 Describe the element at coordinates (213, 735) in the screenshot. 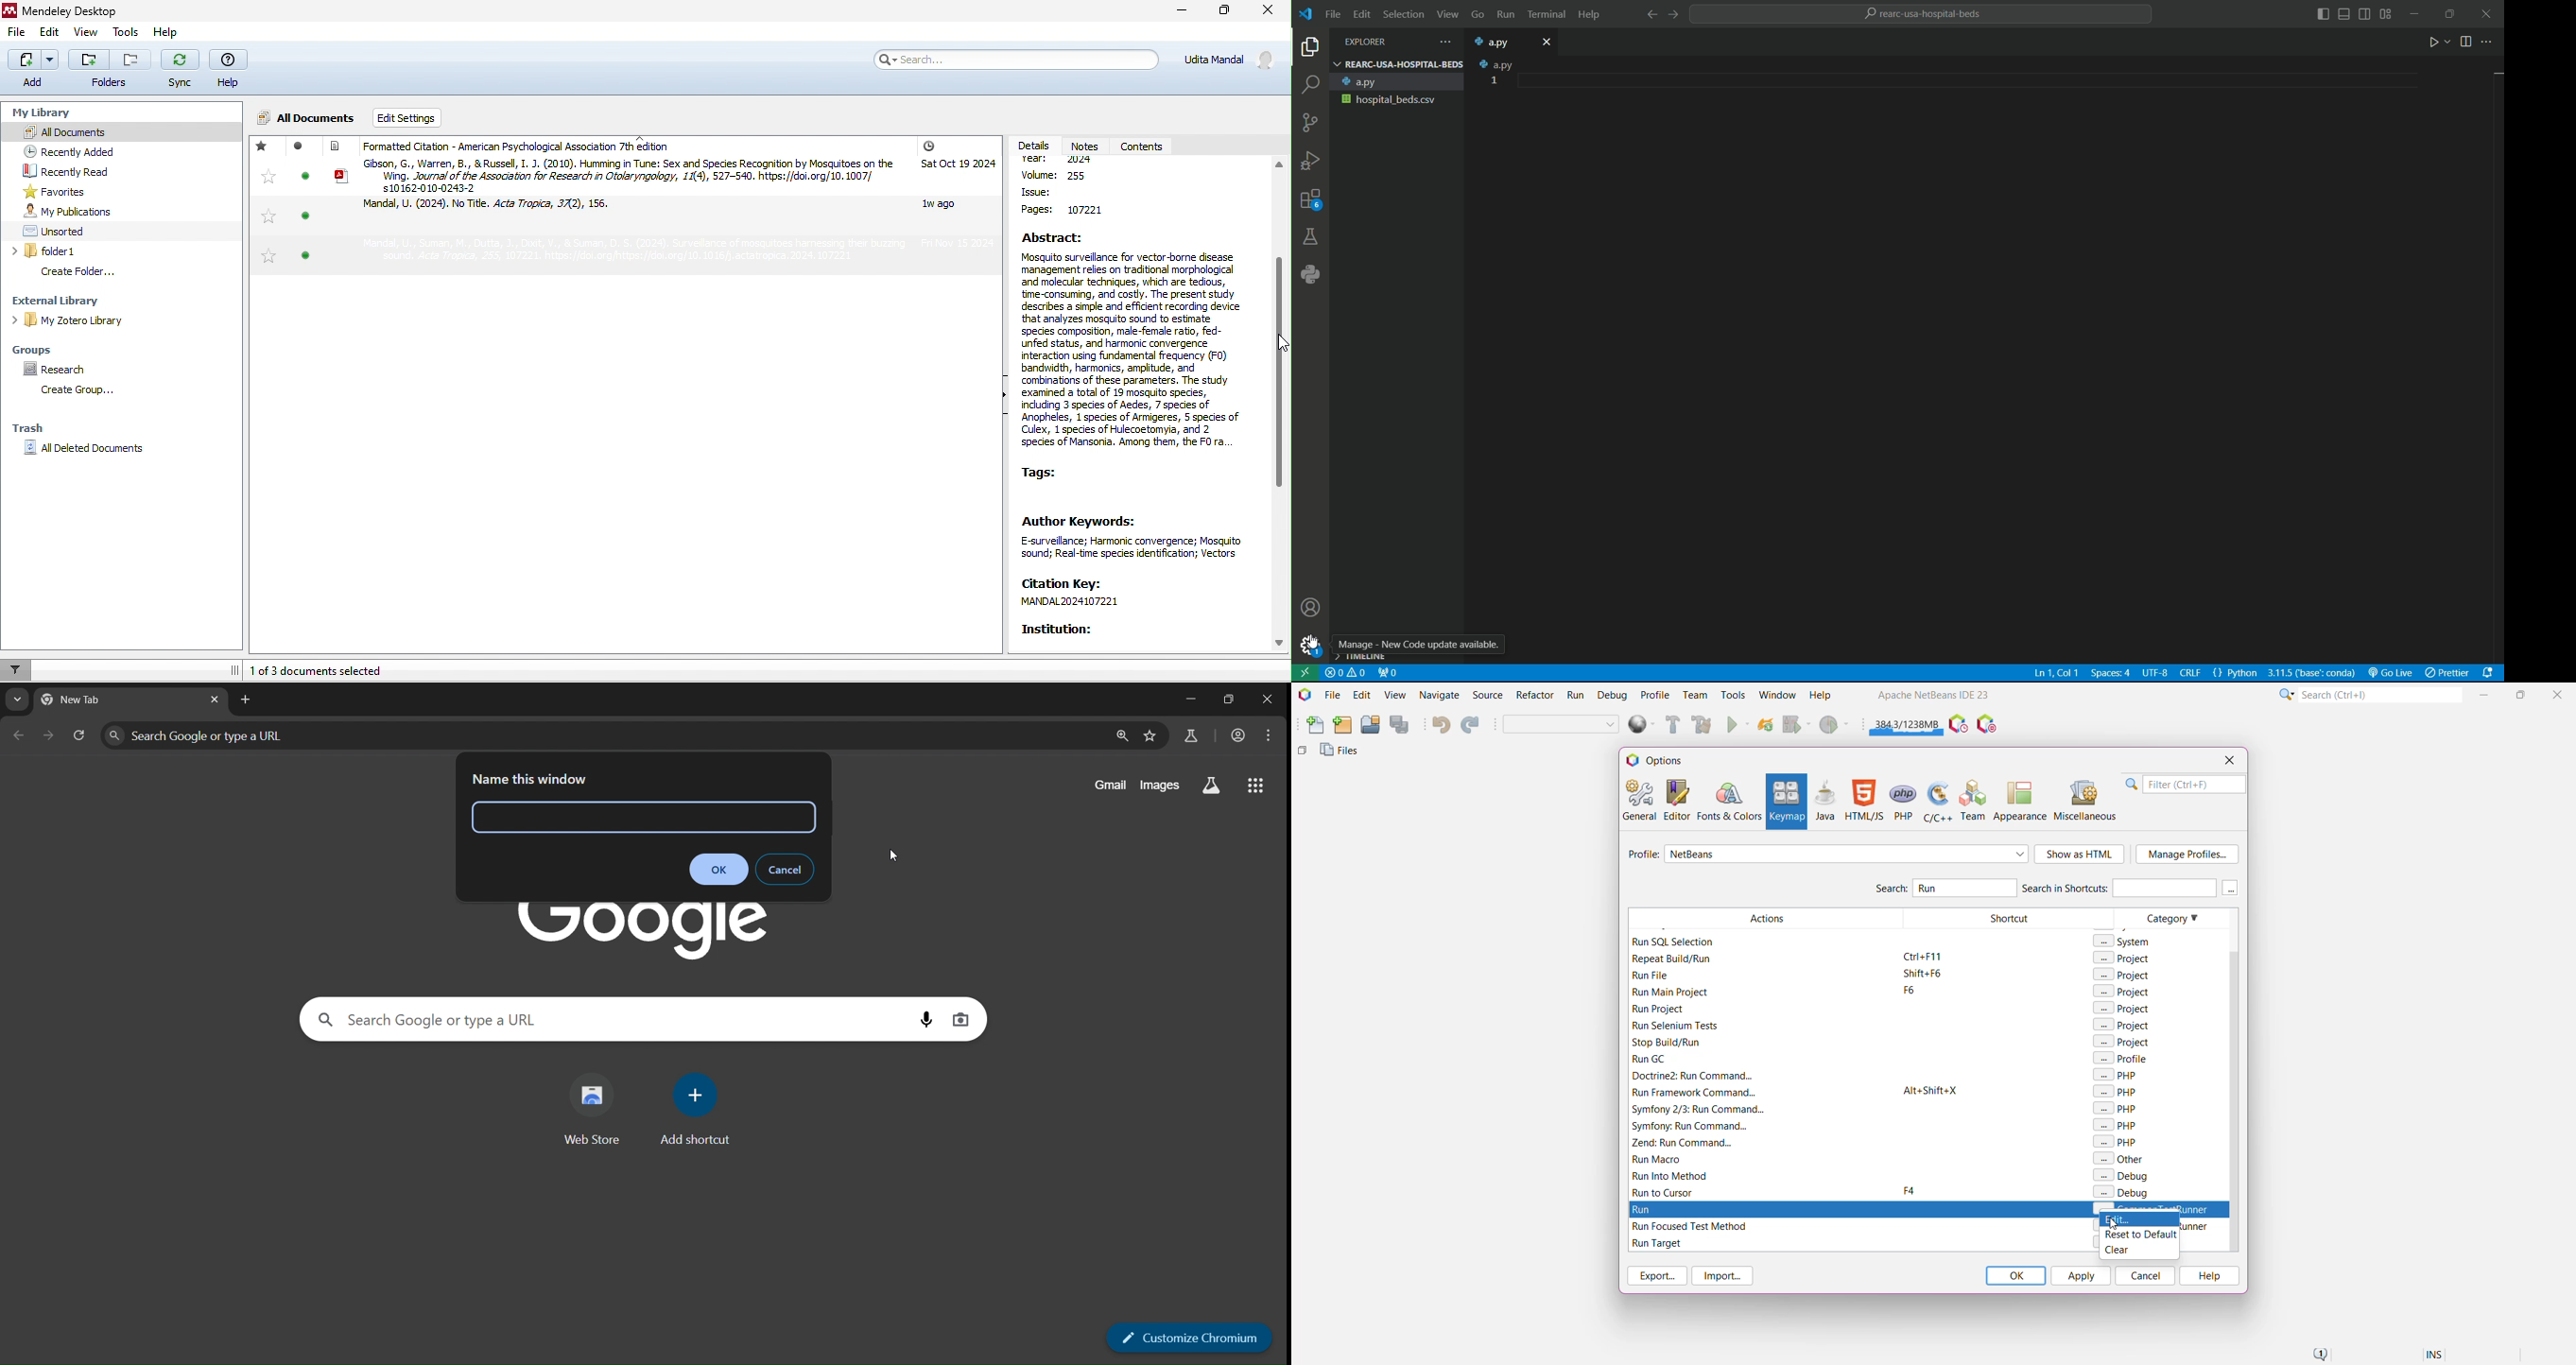

I see `Search Google or type a URL` at that location.